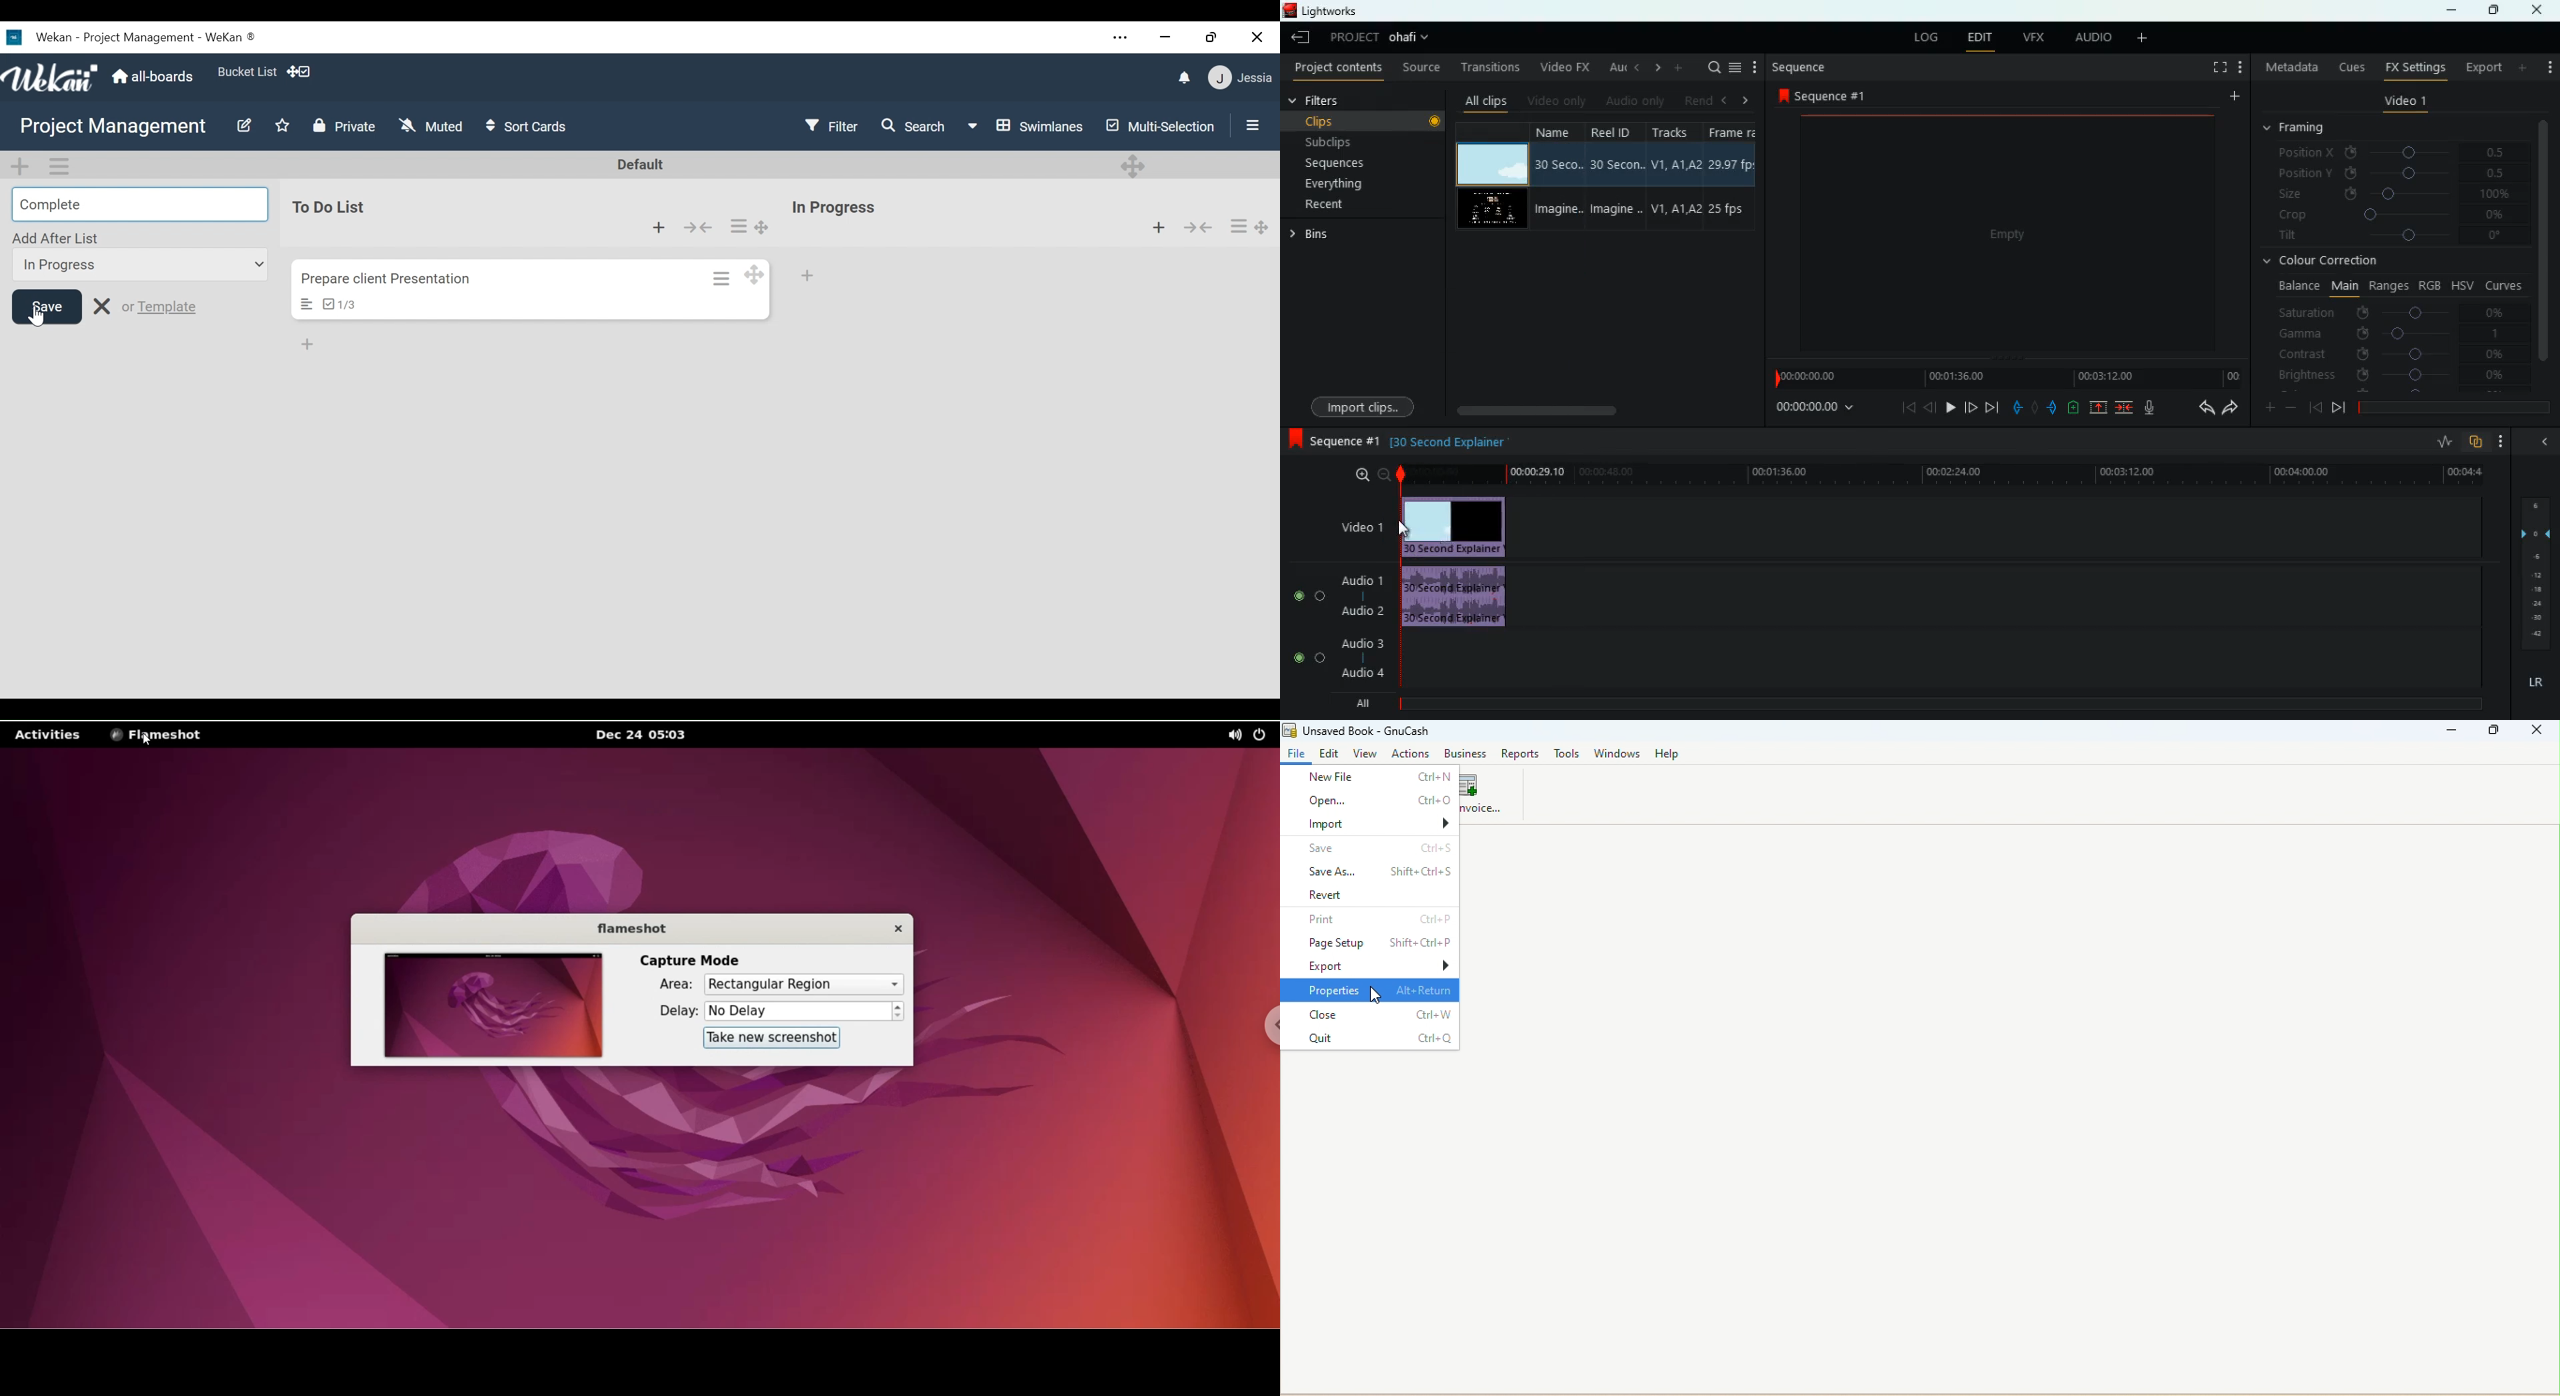 This screenshot has height=1400, width=2576. Describe the element at coordinates (1267, 1017) in the screenshot. I see `chrome options` at that location.